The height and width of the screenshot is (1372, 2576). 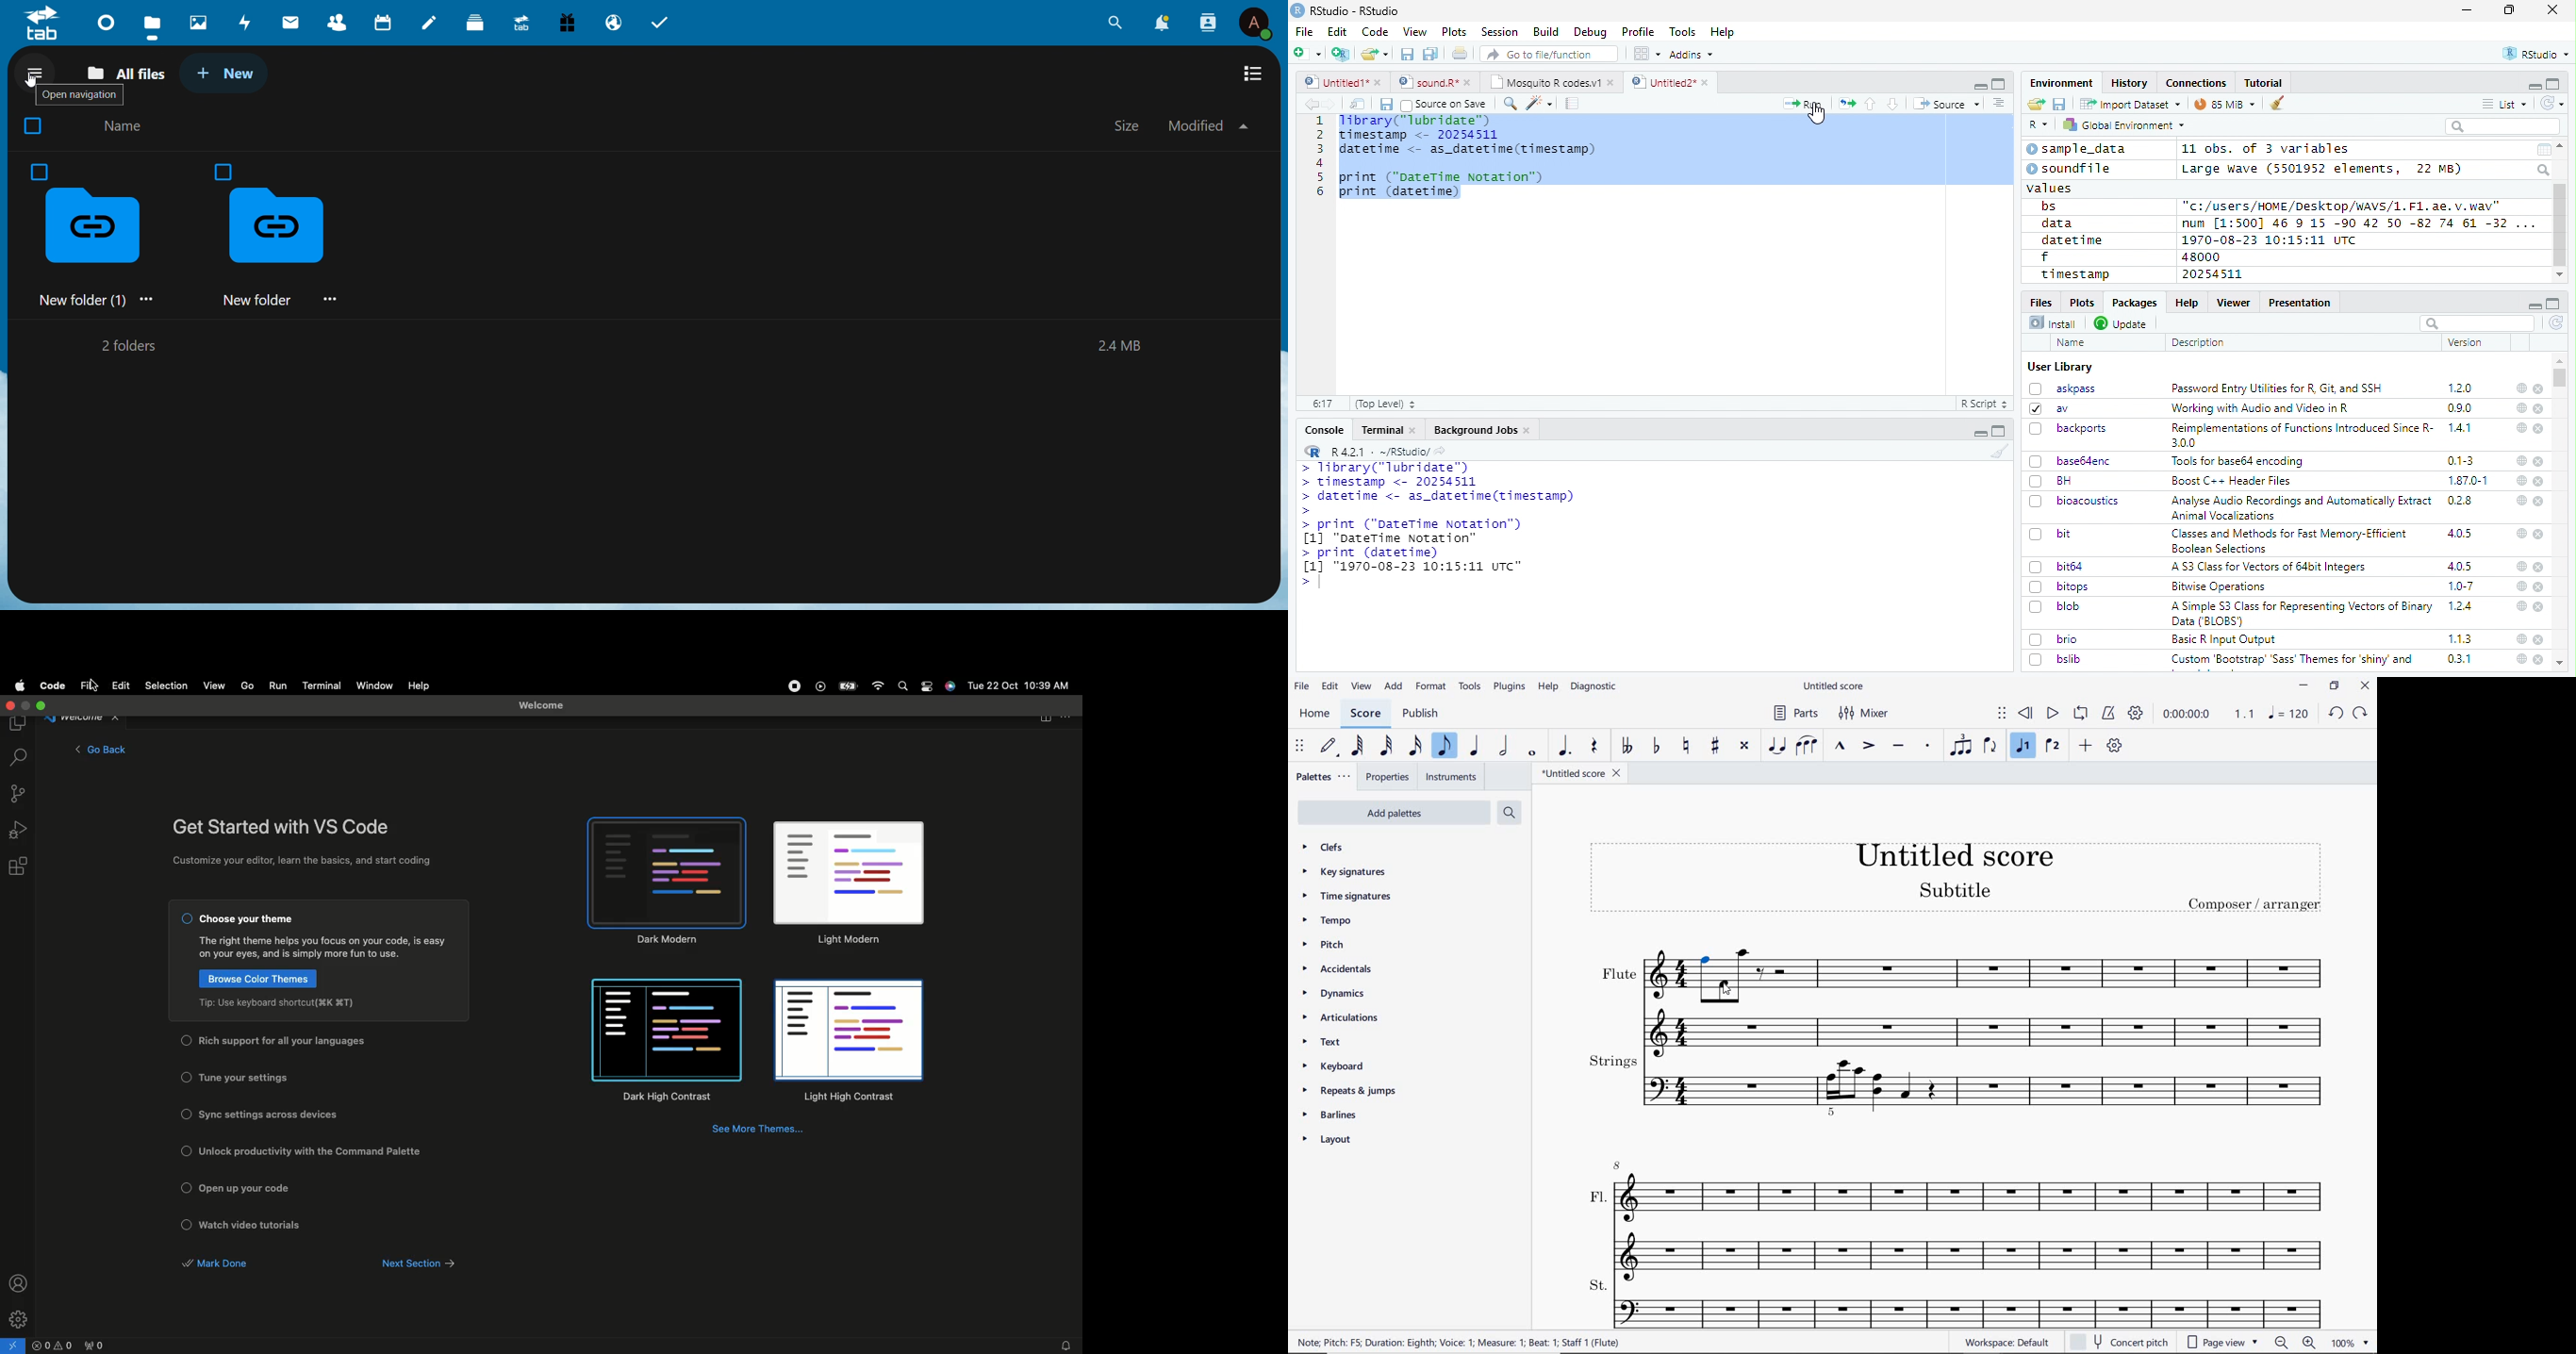 I want to click on Save, so click(x=1385, y=105).